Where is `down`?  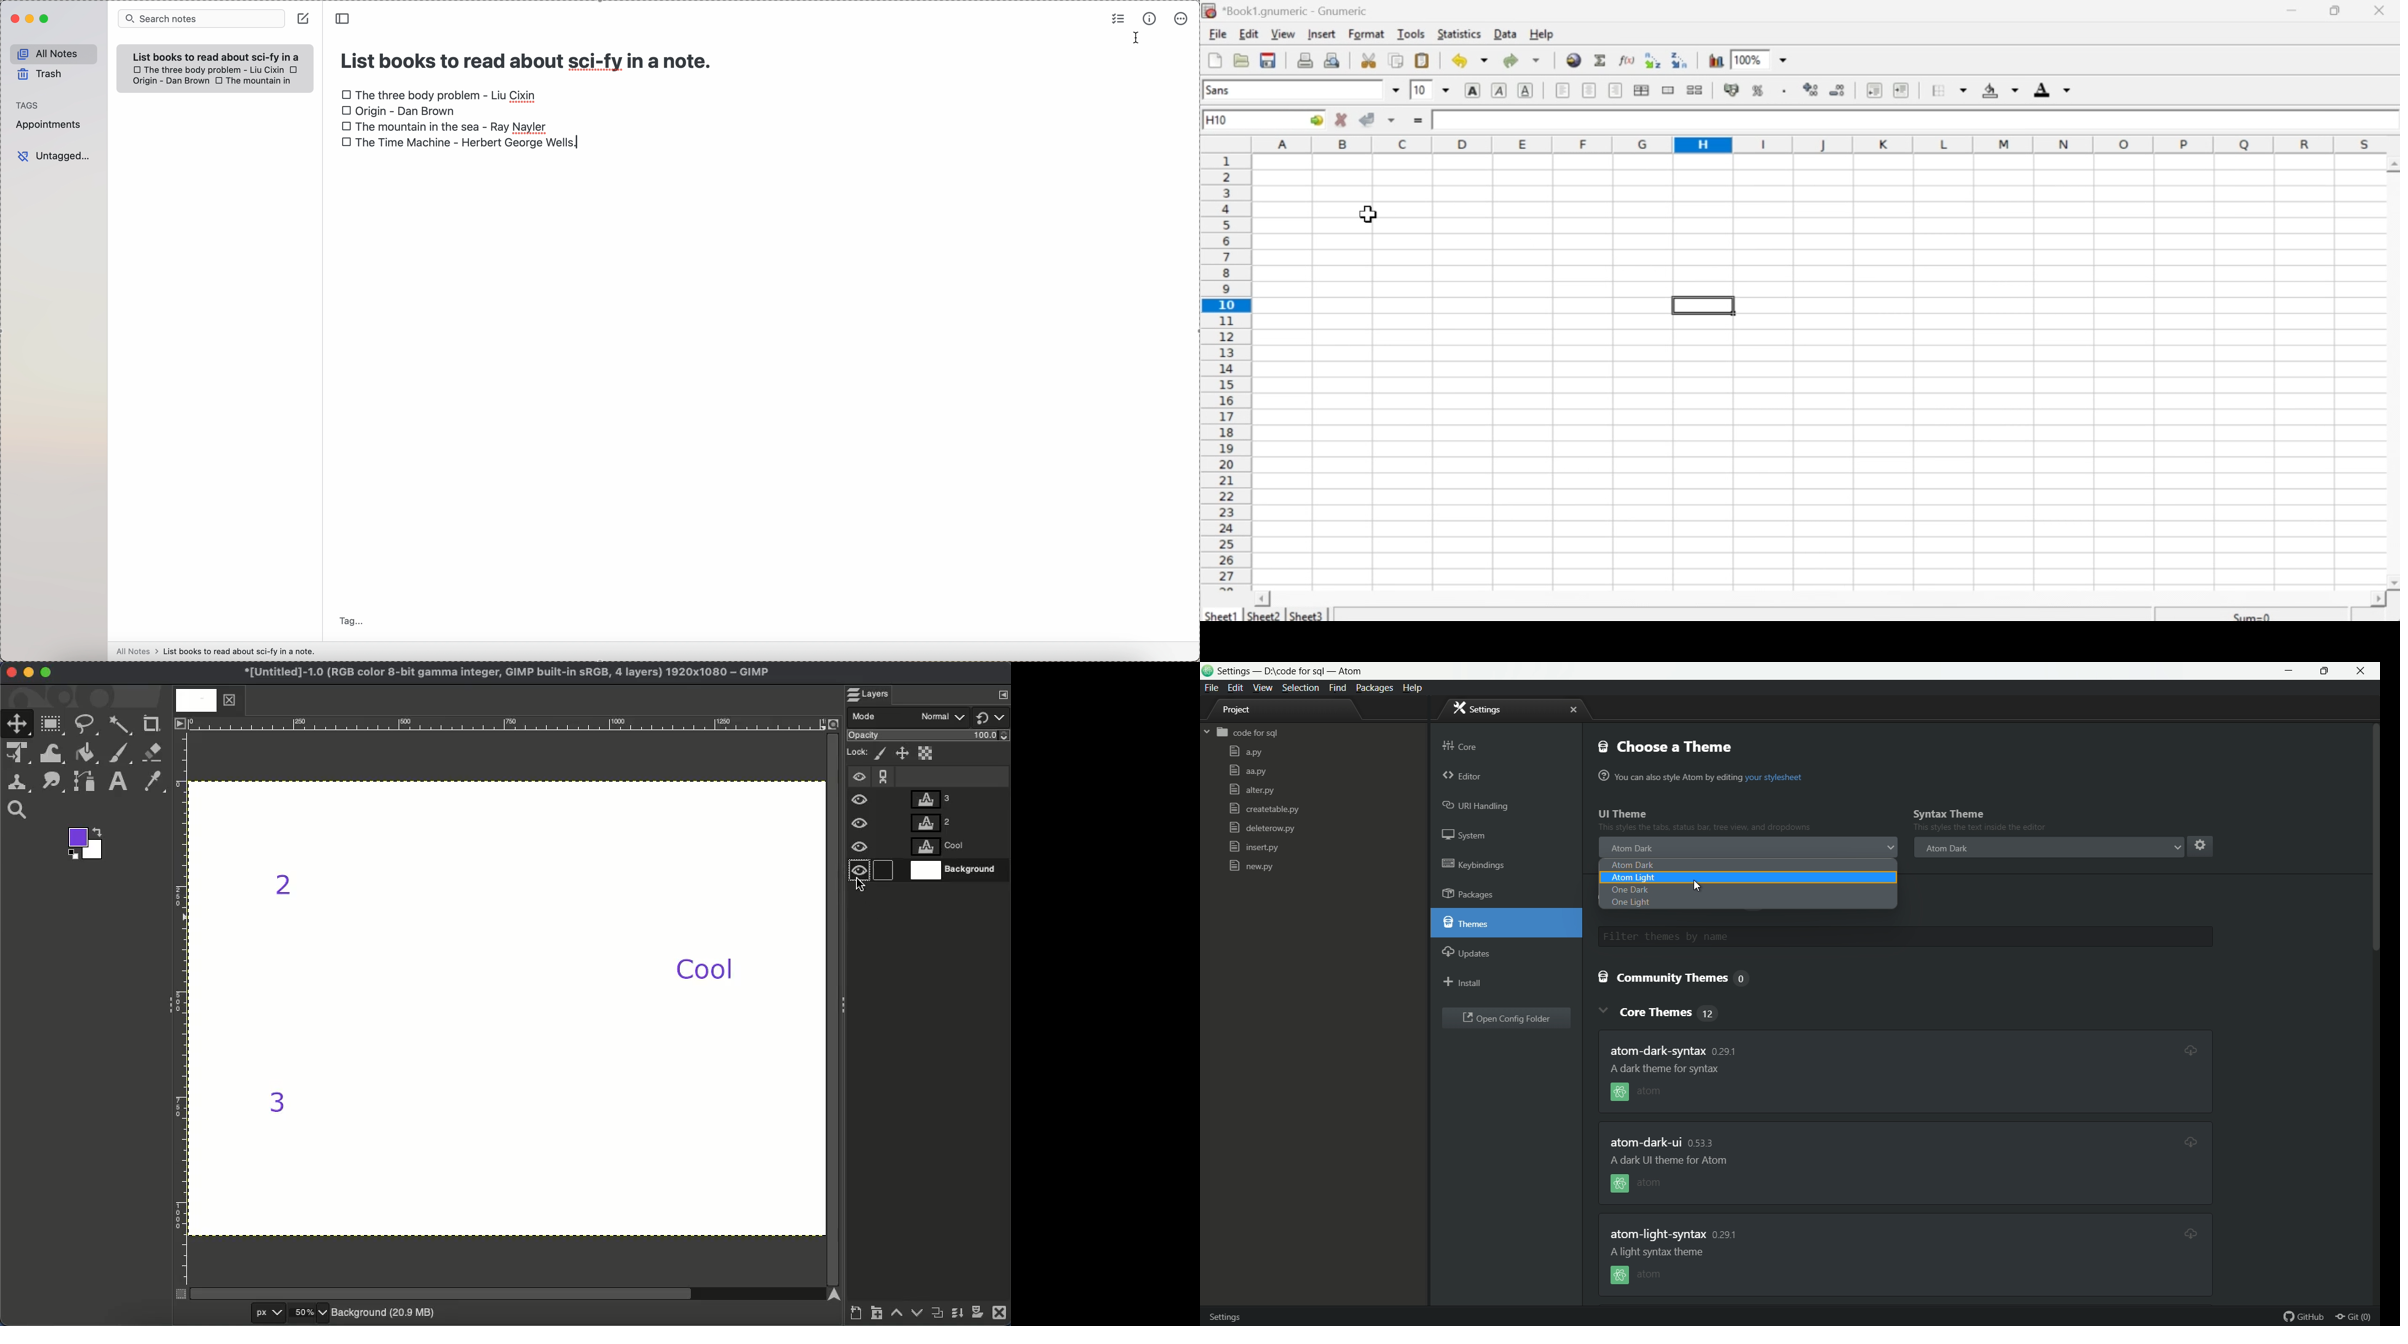
down is located at coordinates (1395, 87).